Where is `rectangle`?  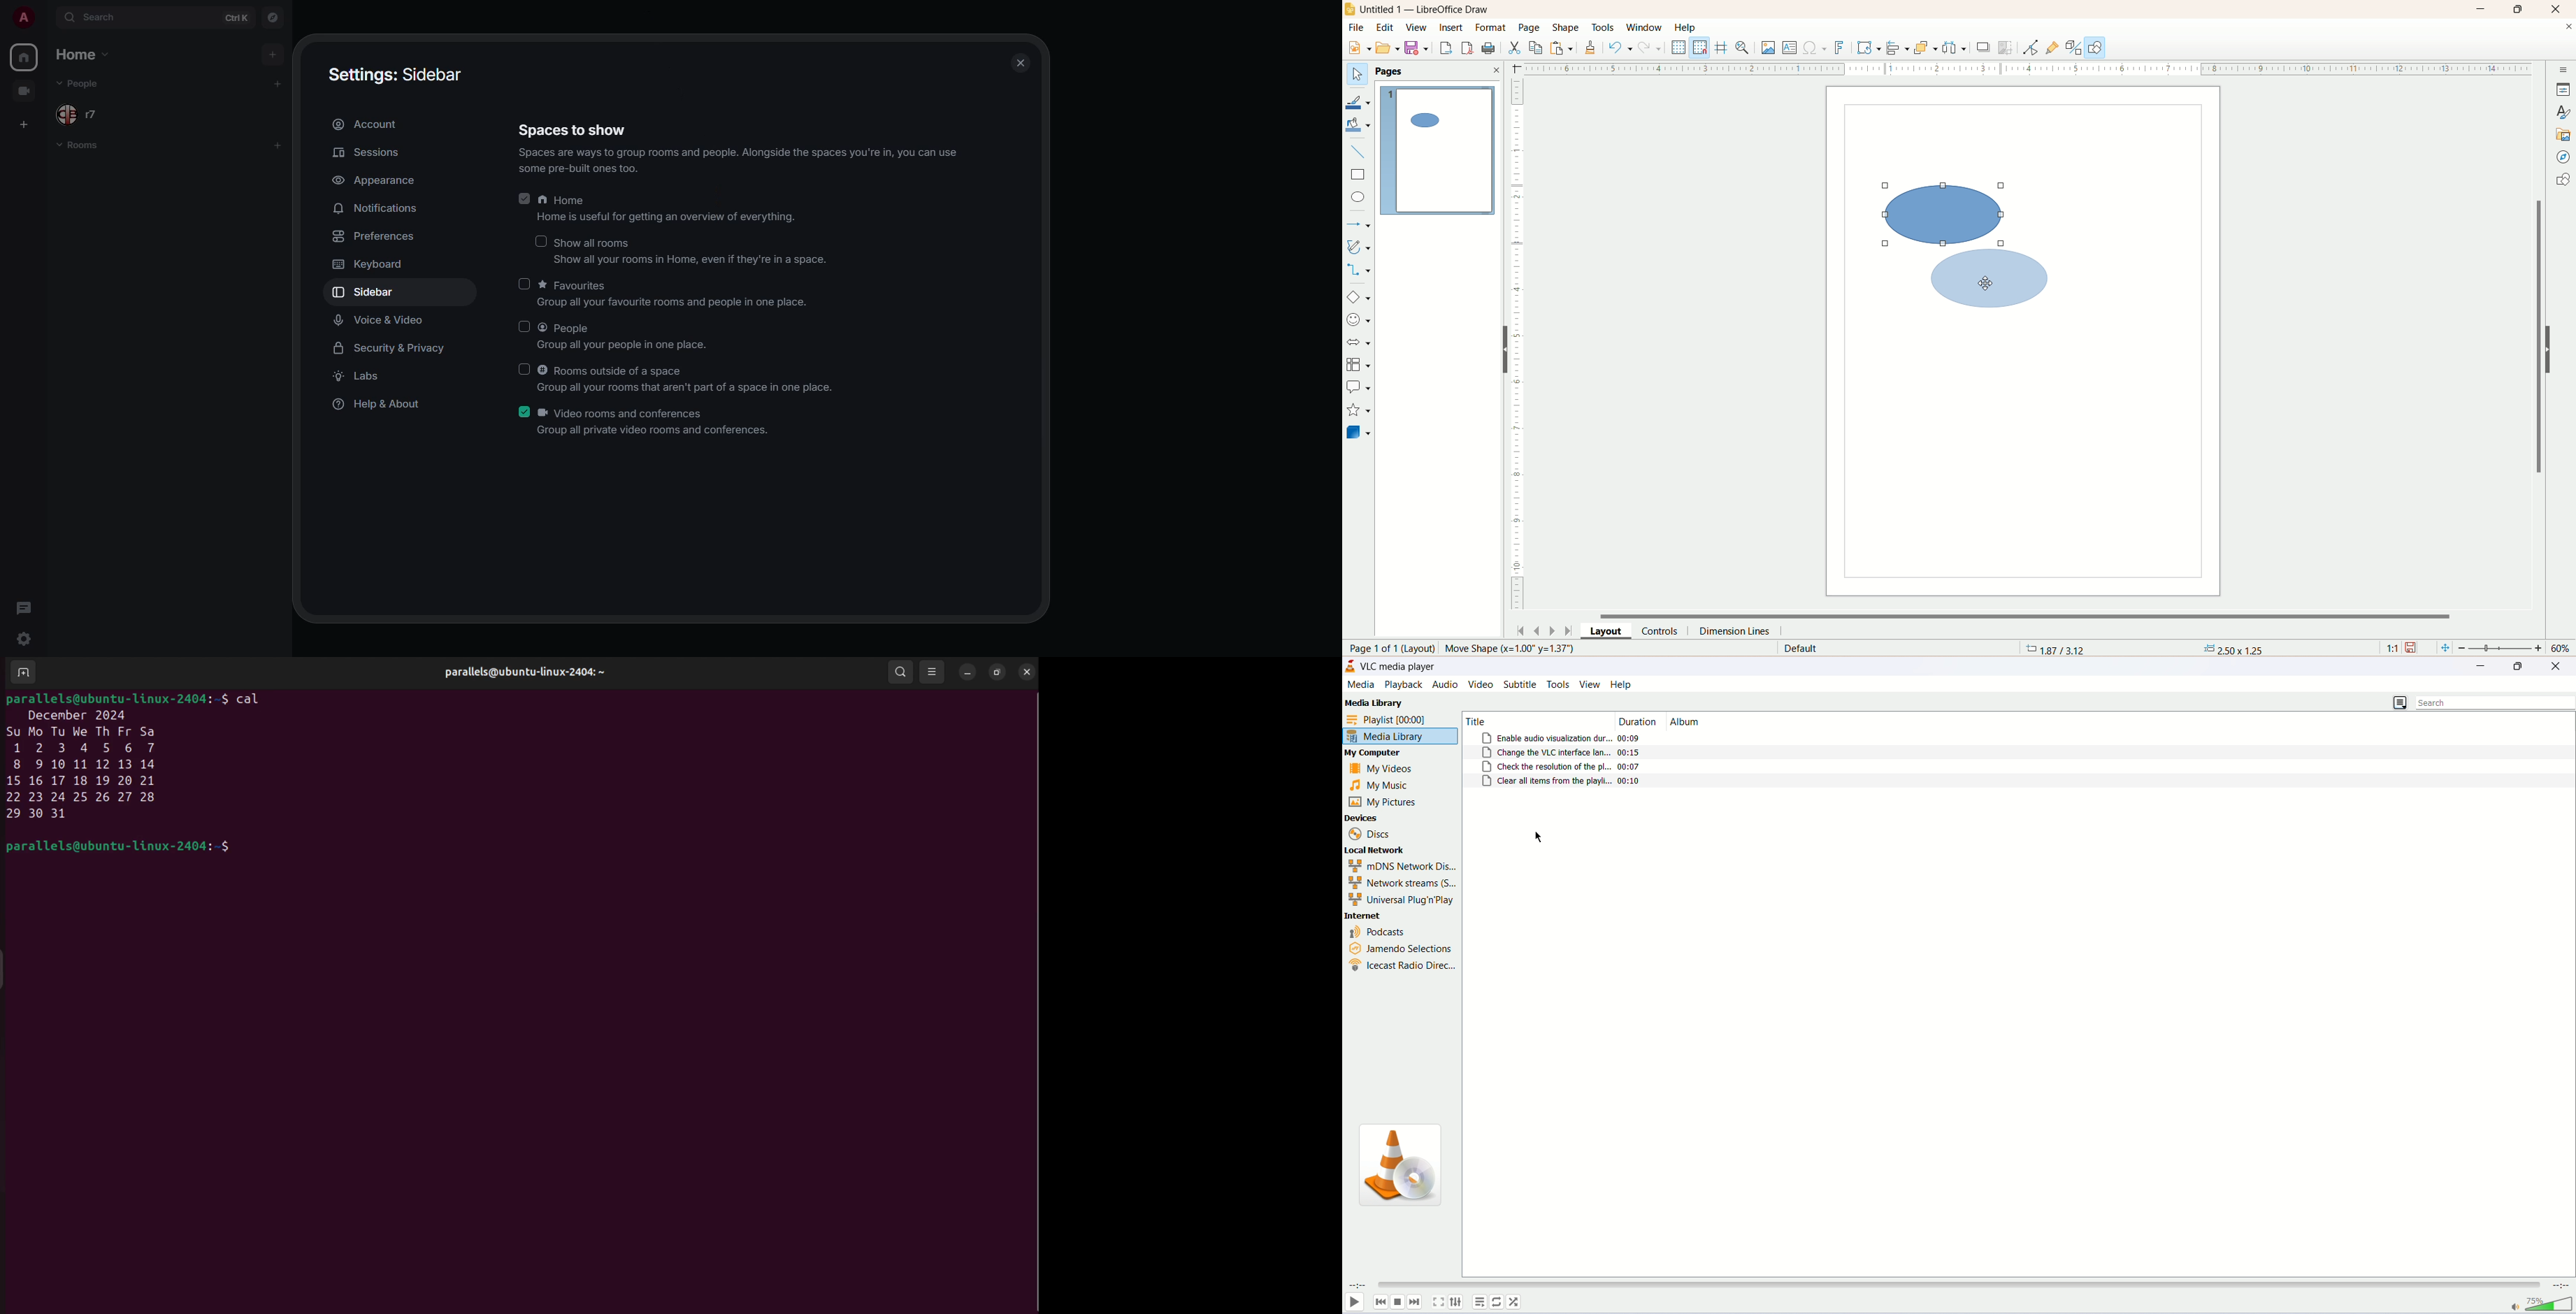
rectangle is located at coordinates (1360, 174).